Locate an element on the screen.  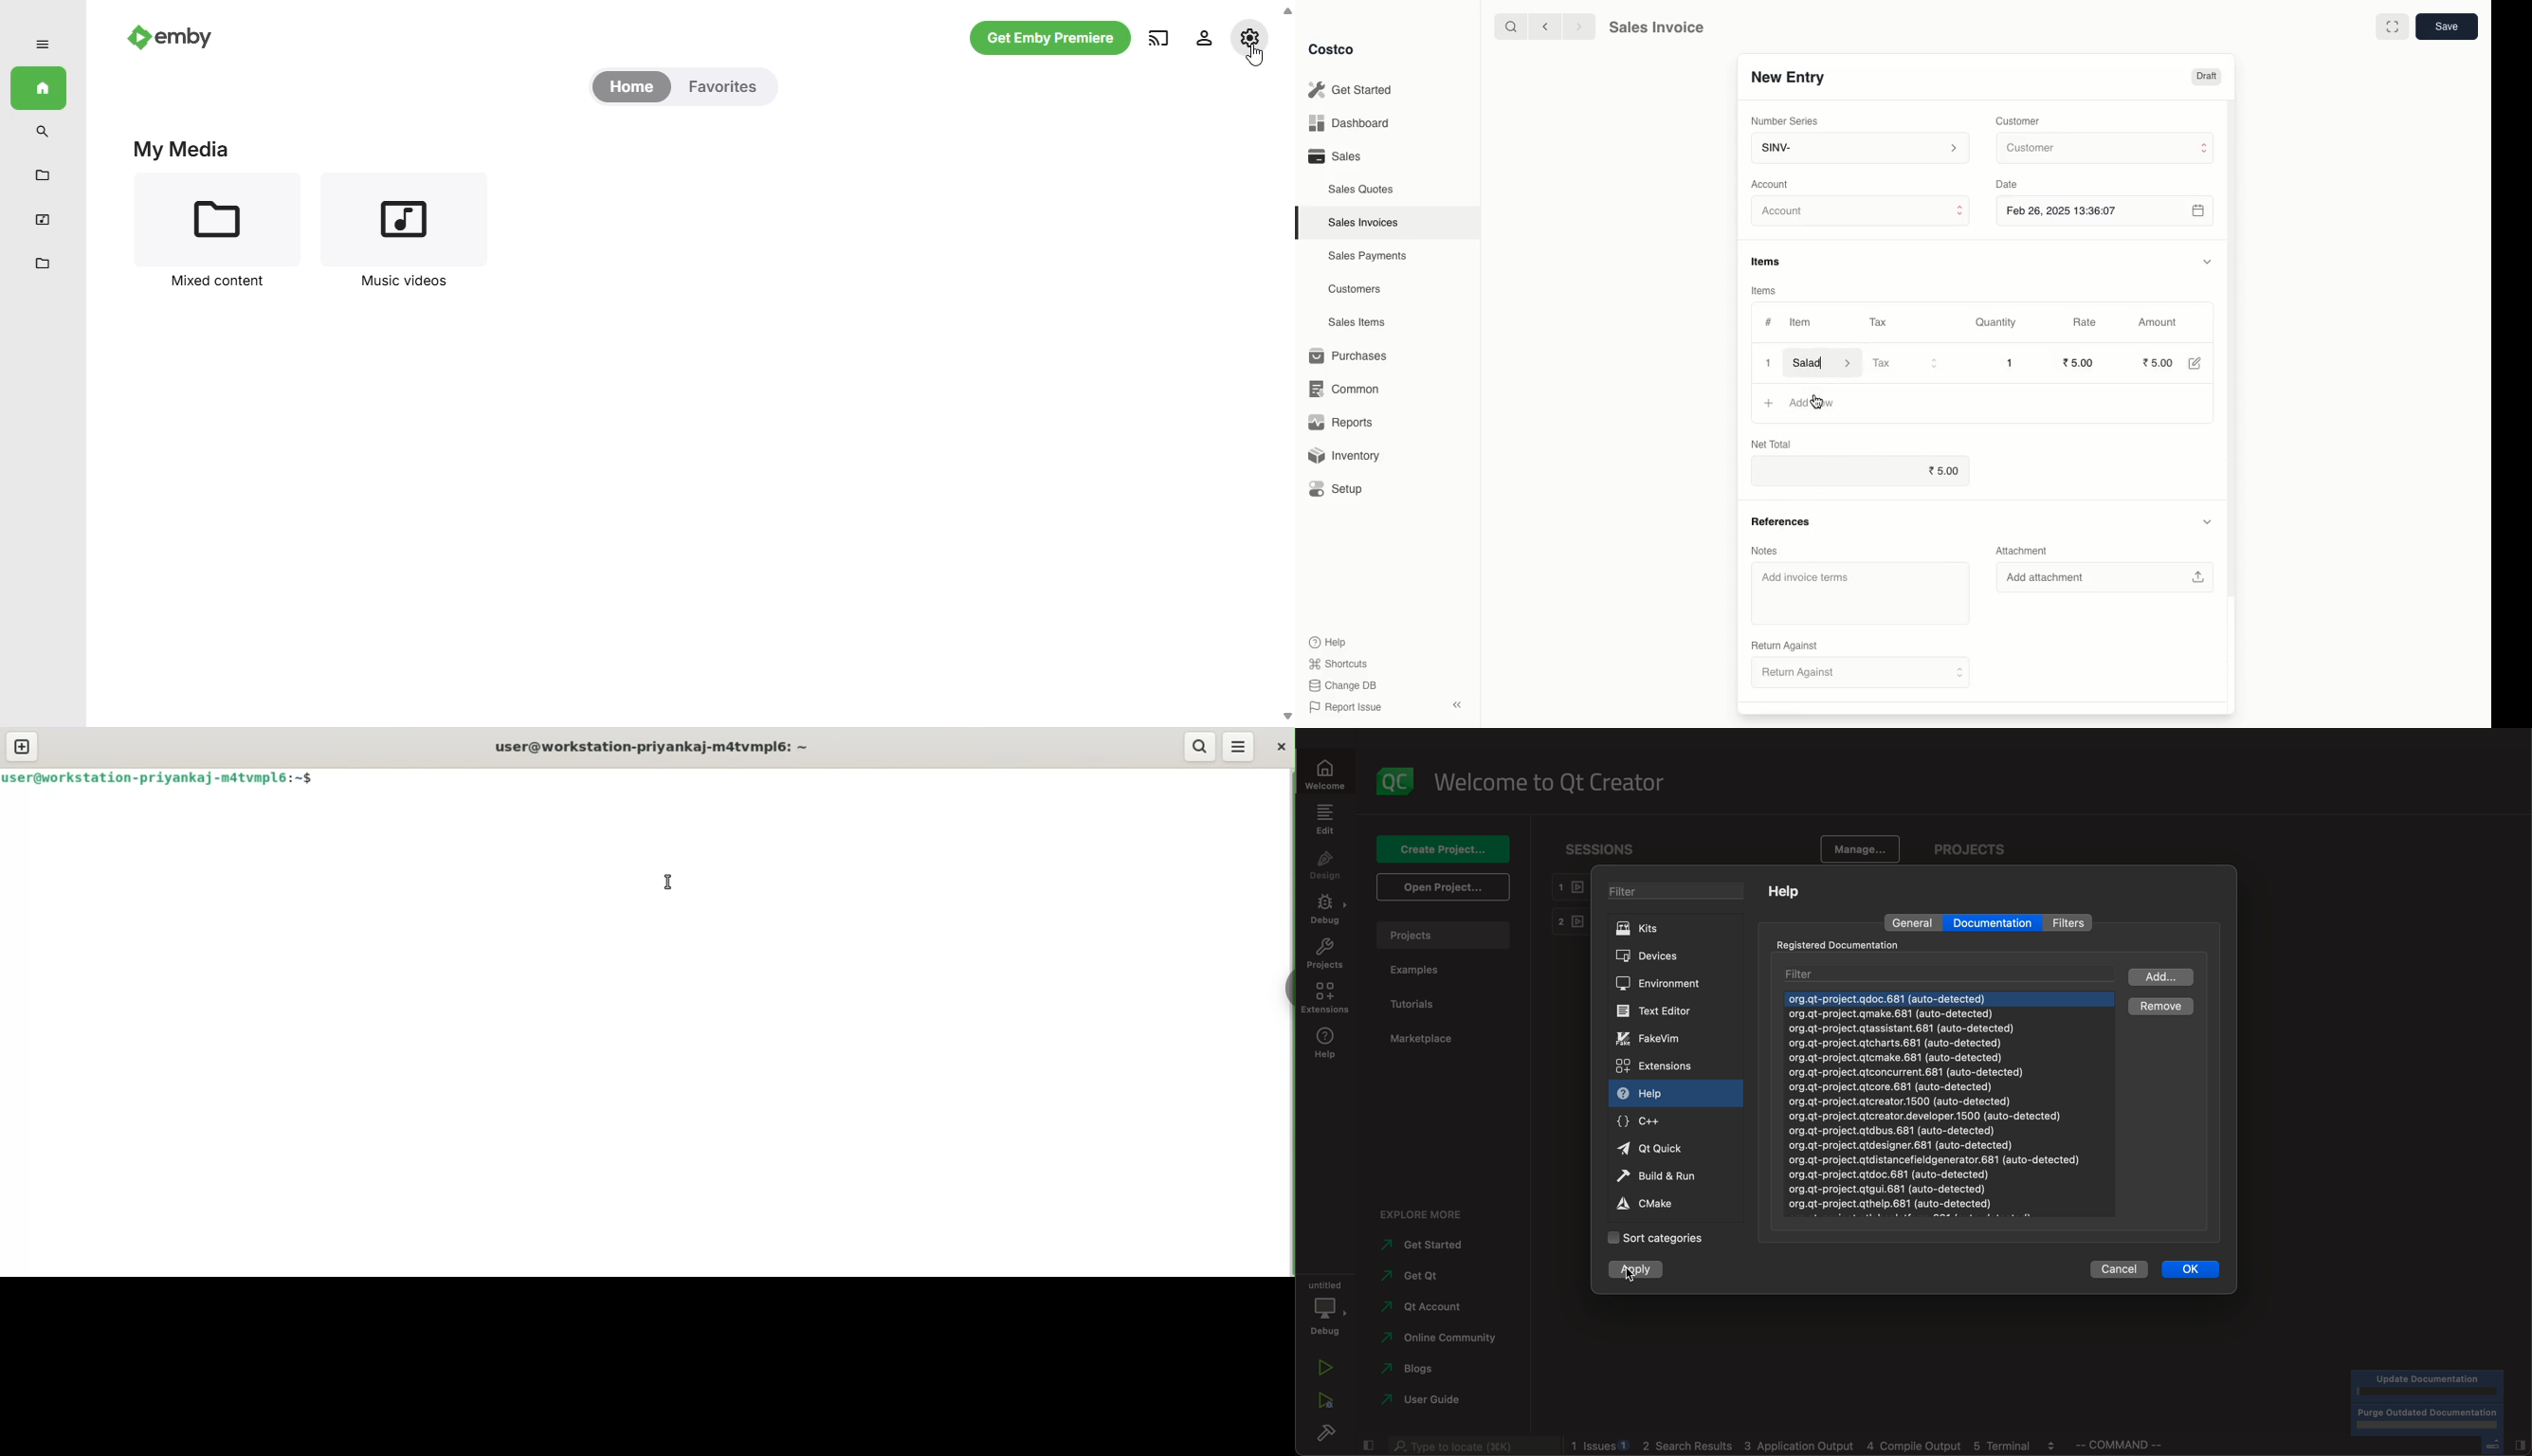
Items is located at coordinates (1772, 261).